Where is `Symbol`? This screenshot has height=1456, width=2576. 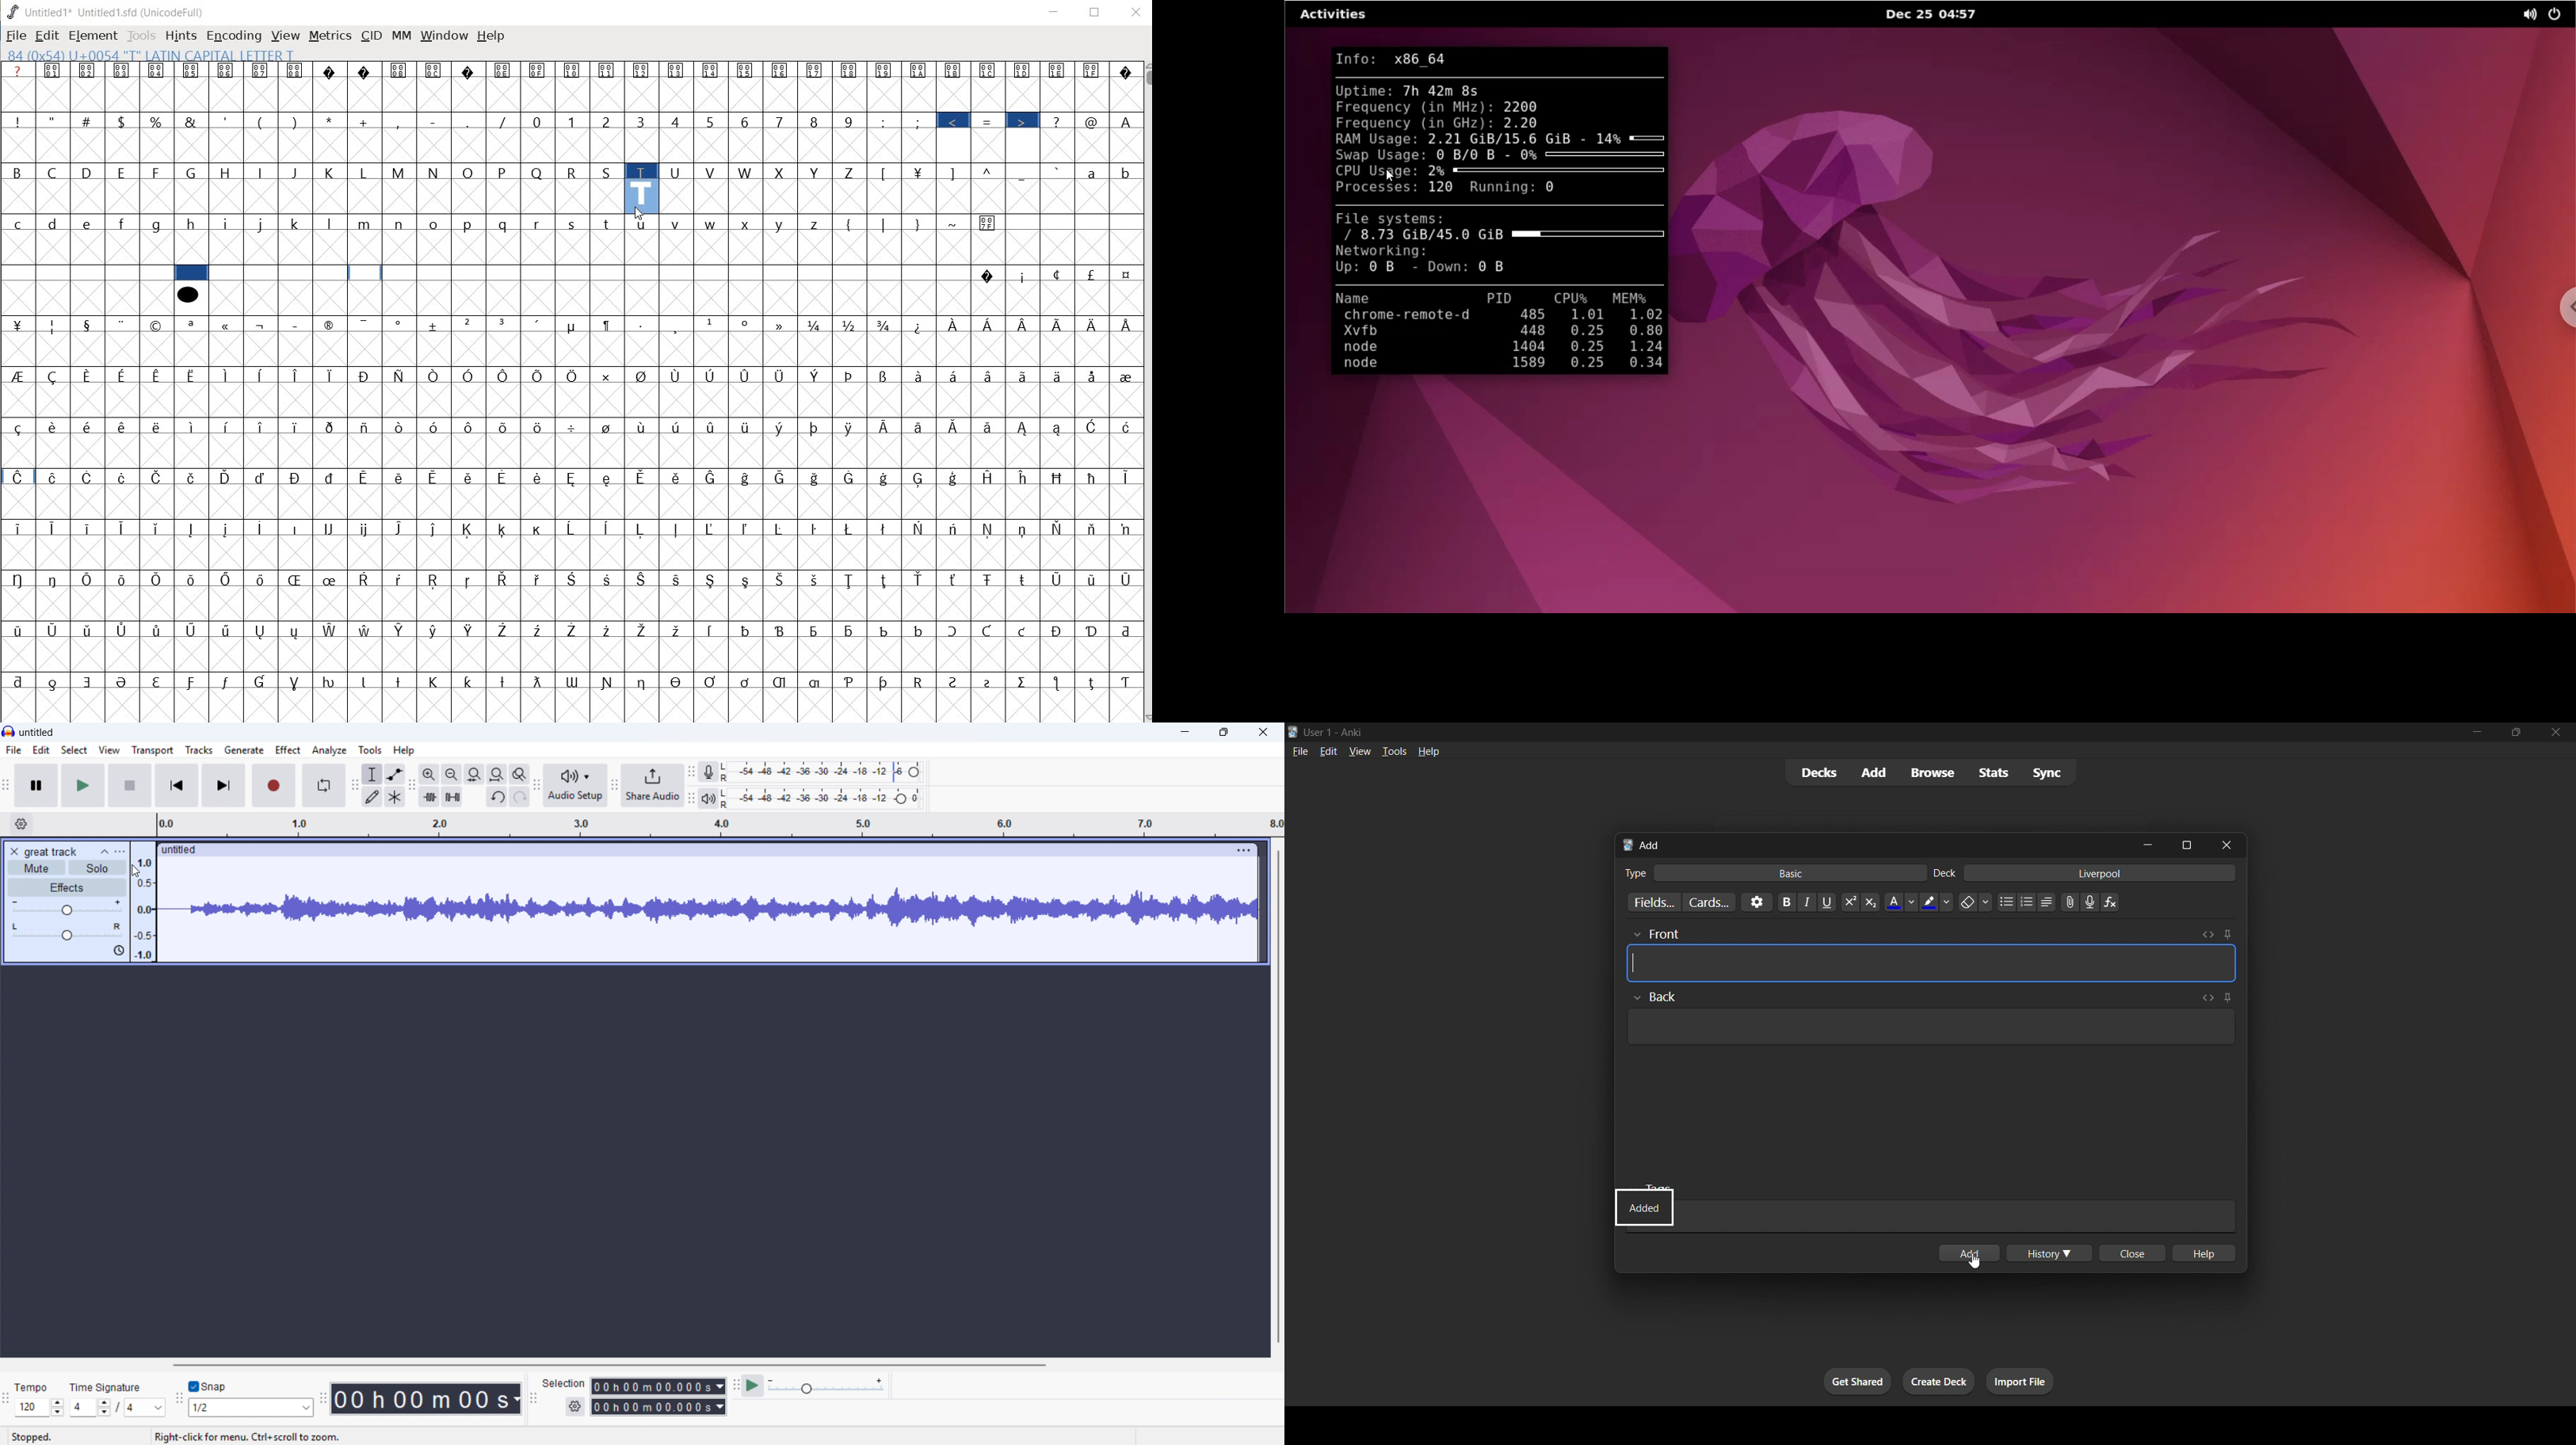
Symbol is located at coordinates (745, 375).